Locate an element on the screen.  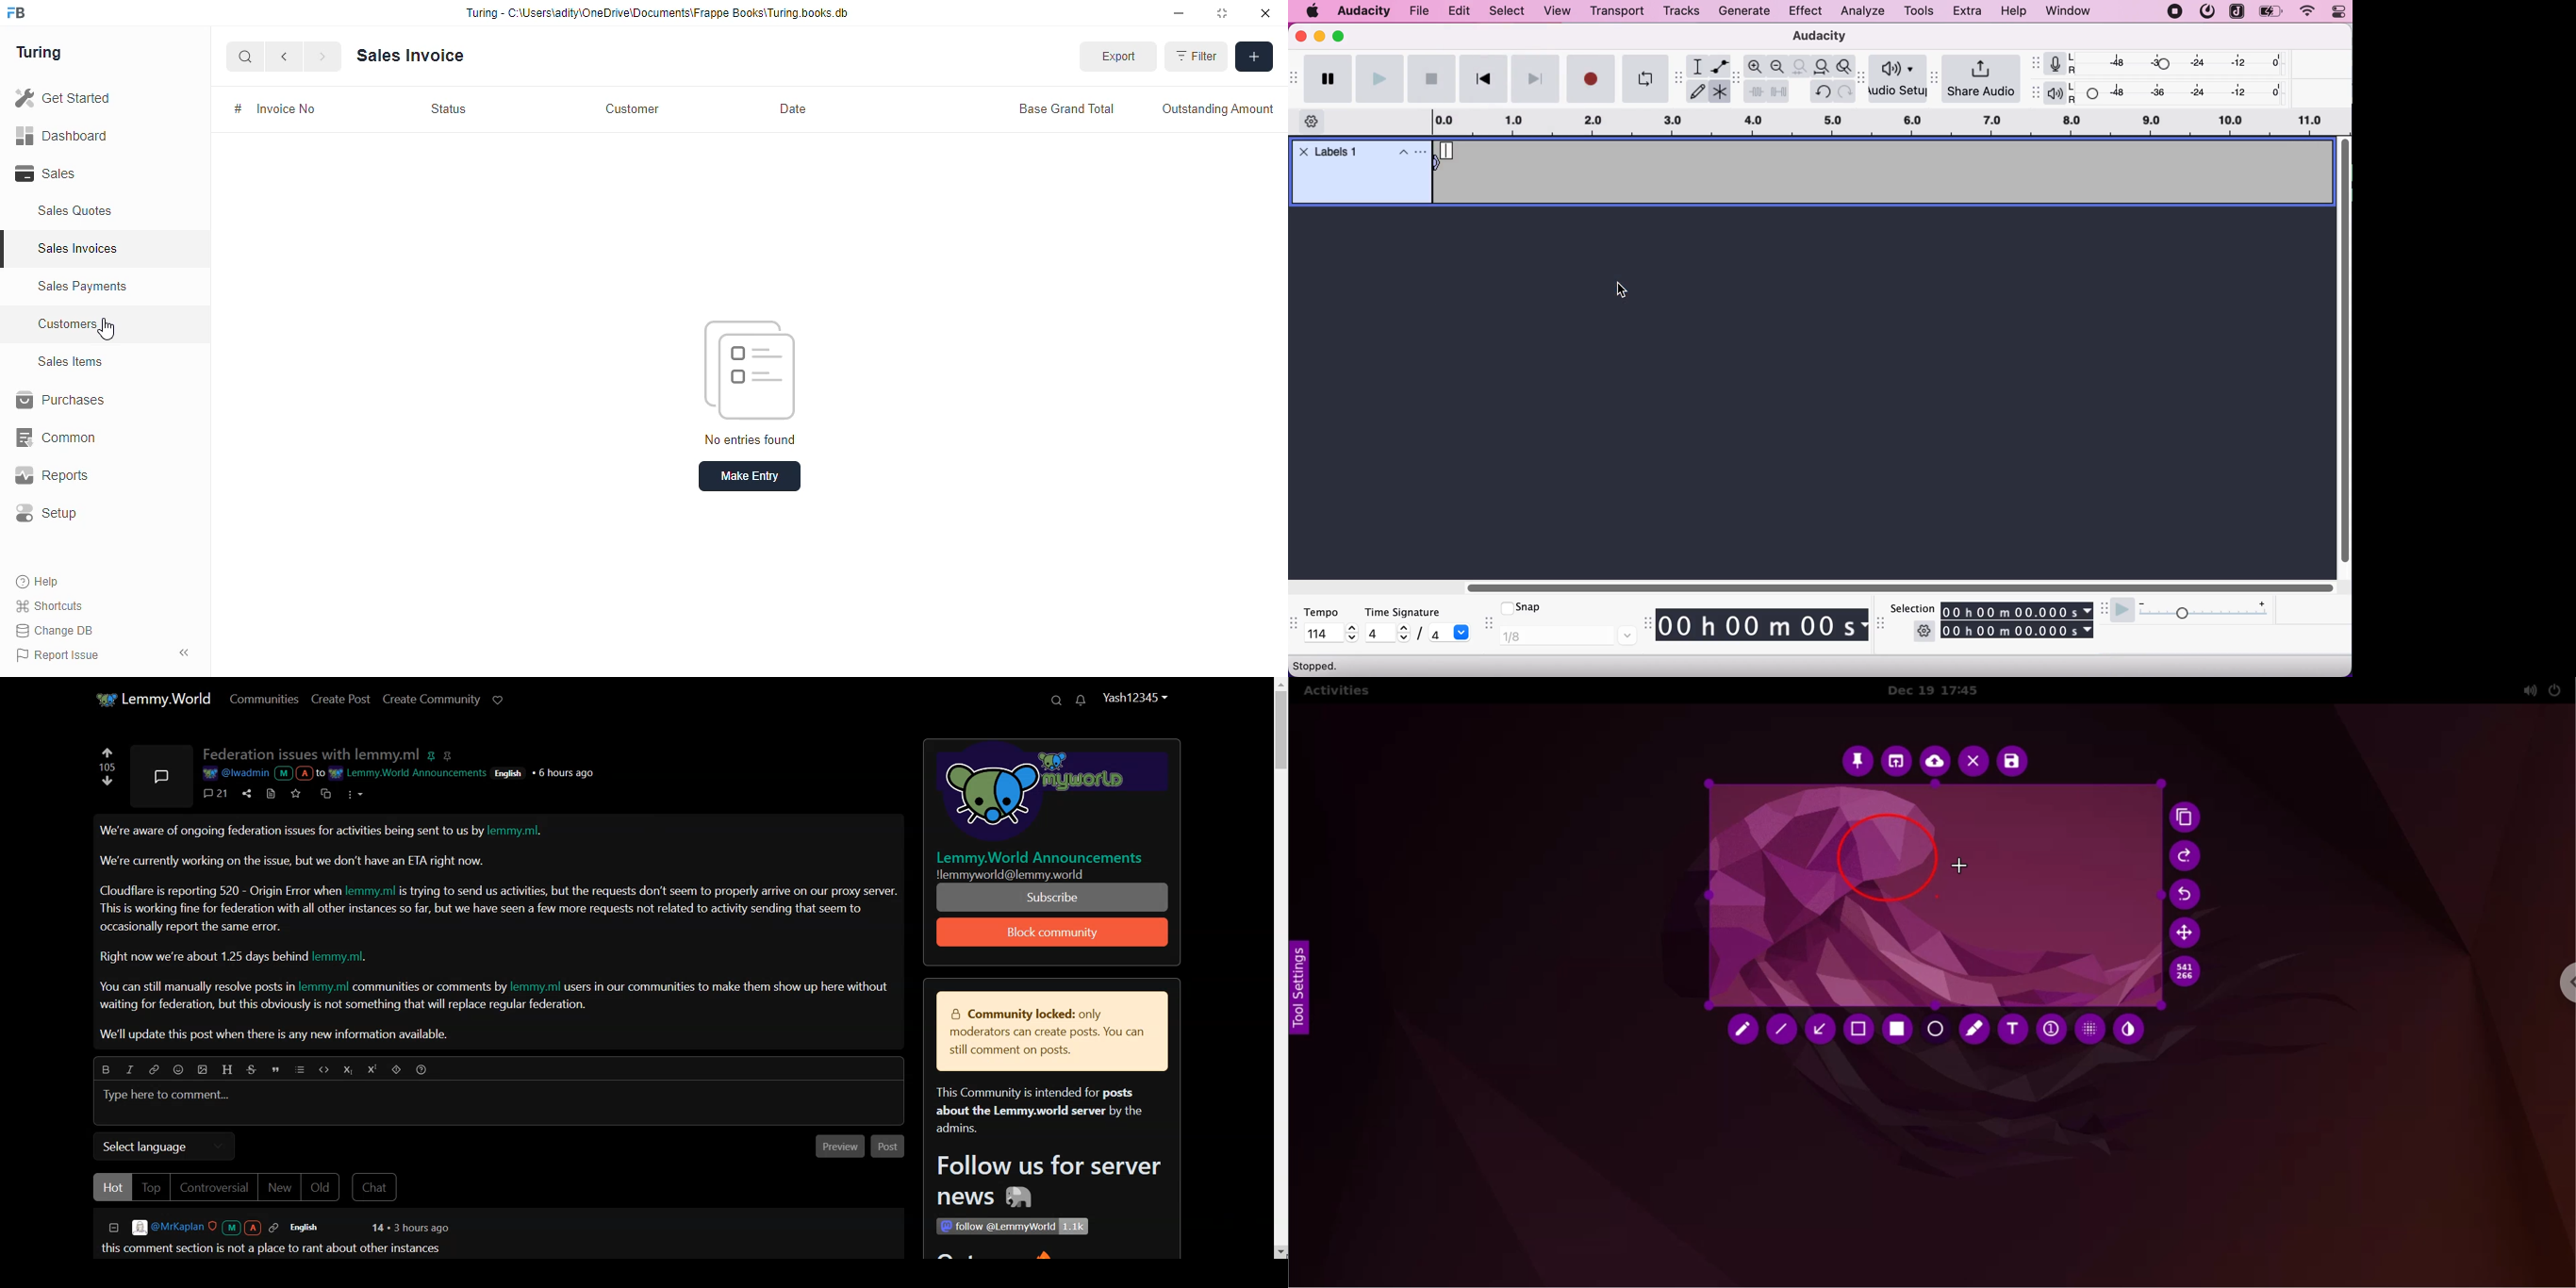
Home Page is located at coordinates (152, 698).